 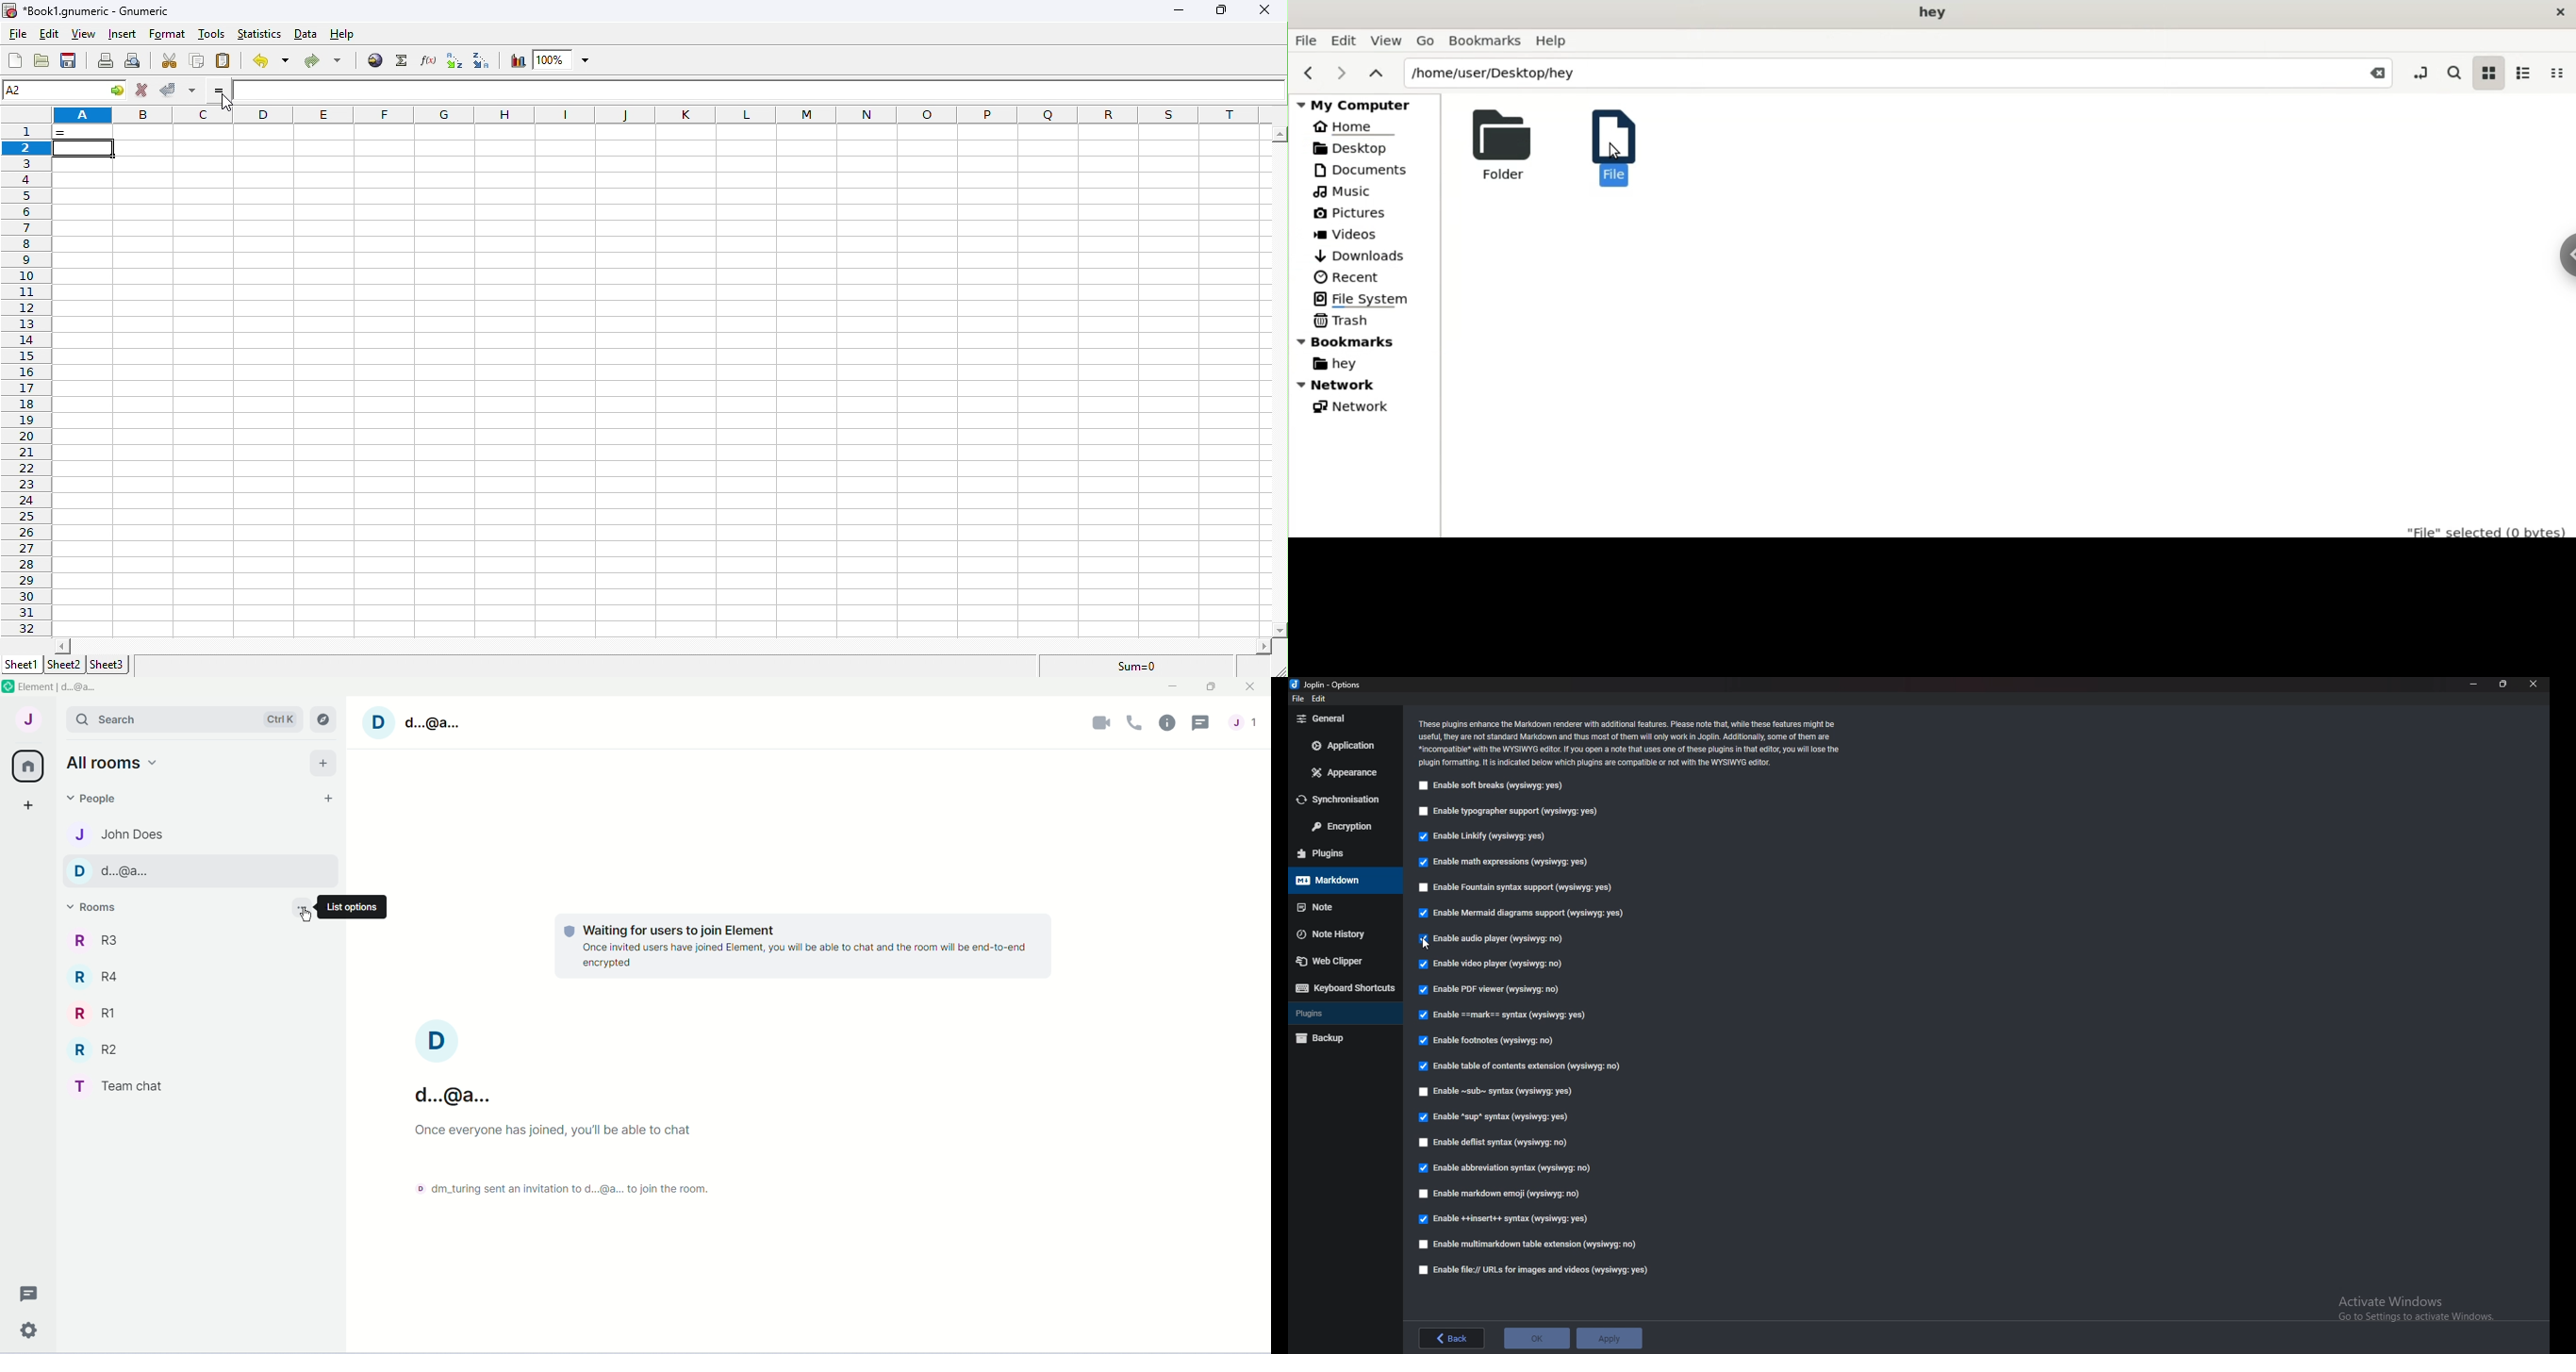 What do you see at coordinates (114, 762) in the screenshot?
I see `all rooms` at bounding box center [114, 762].